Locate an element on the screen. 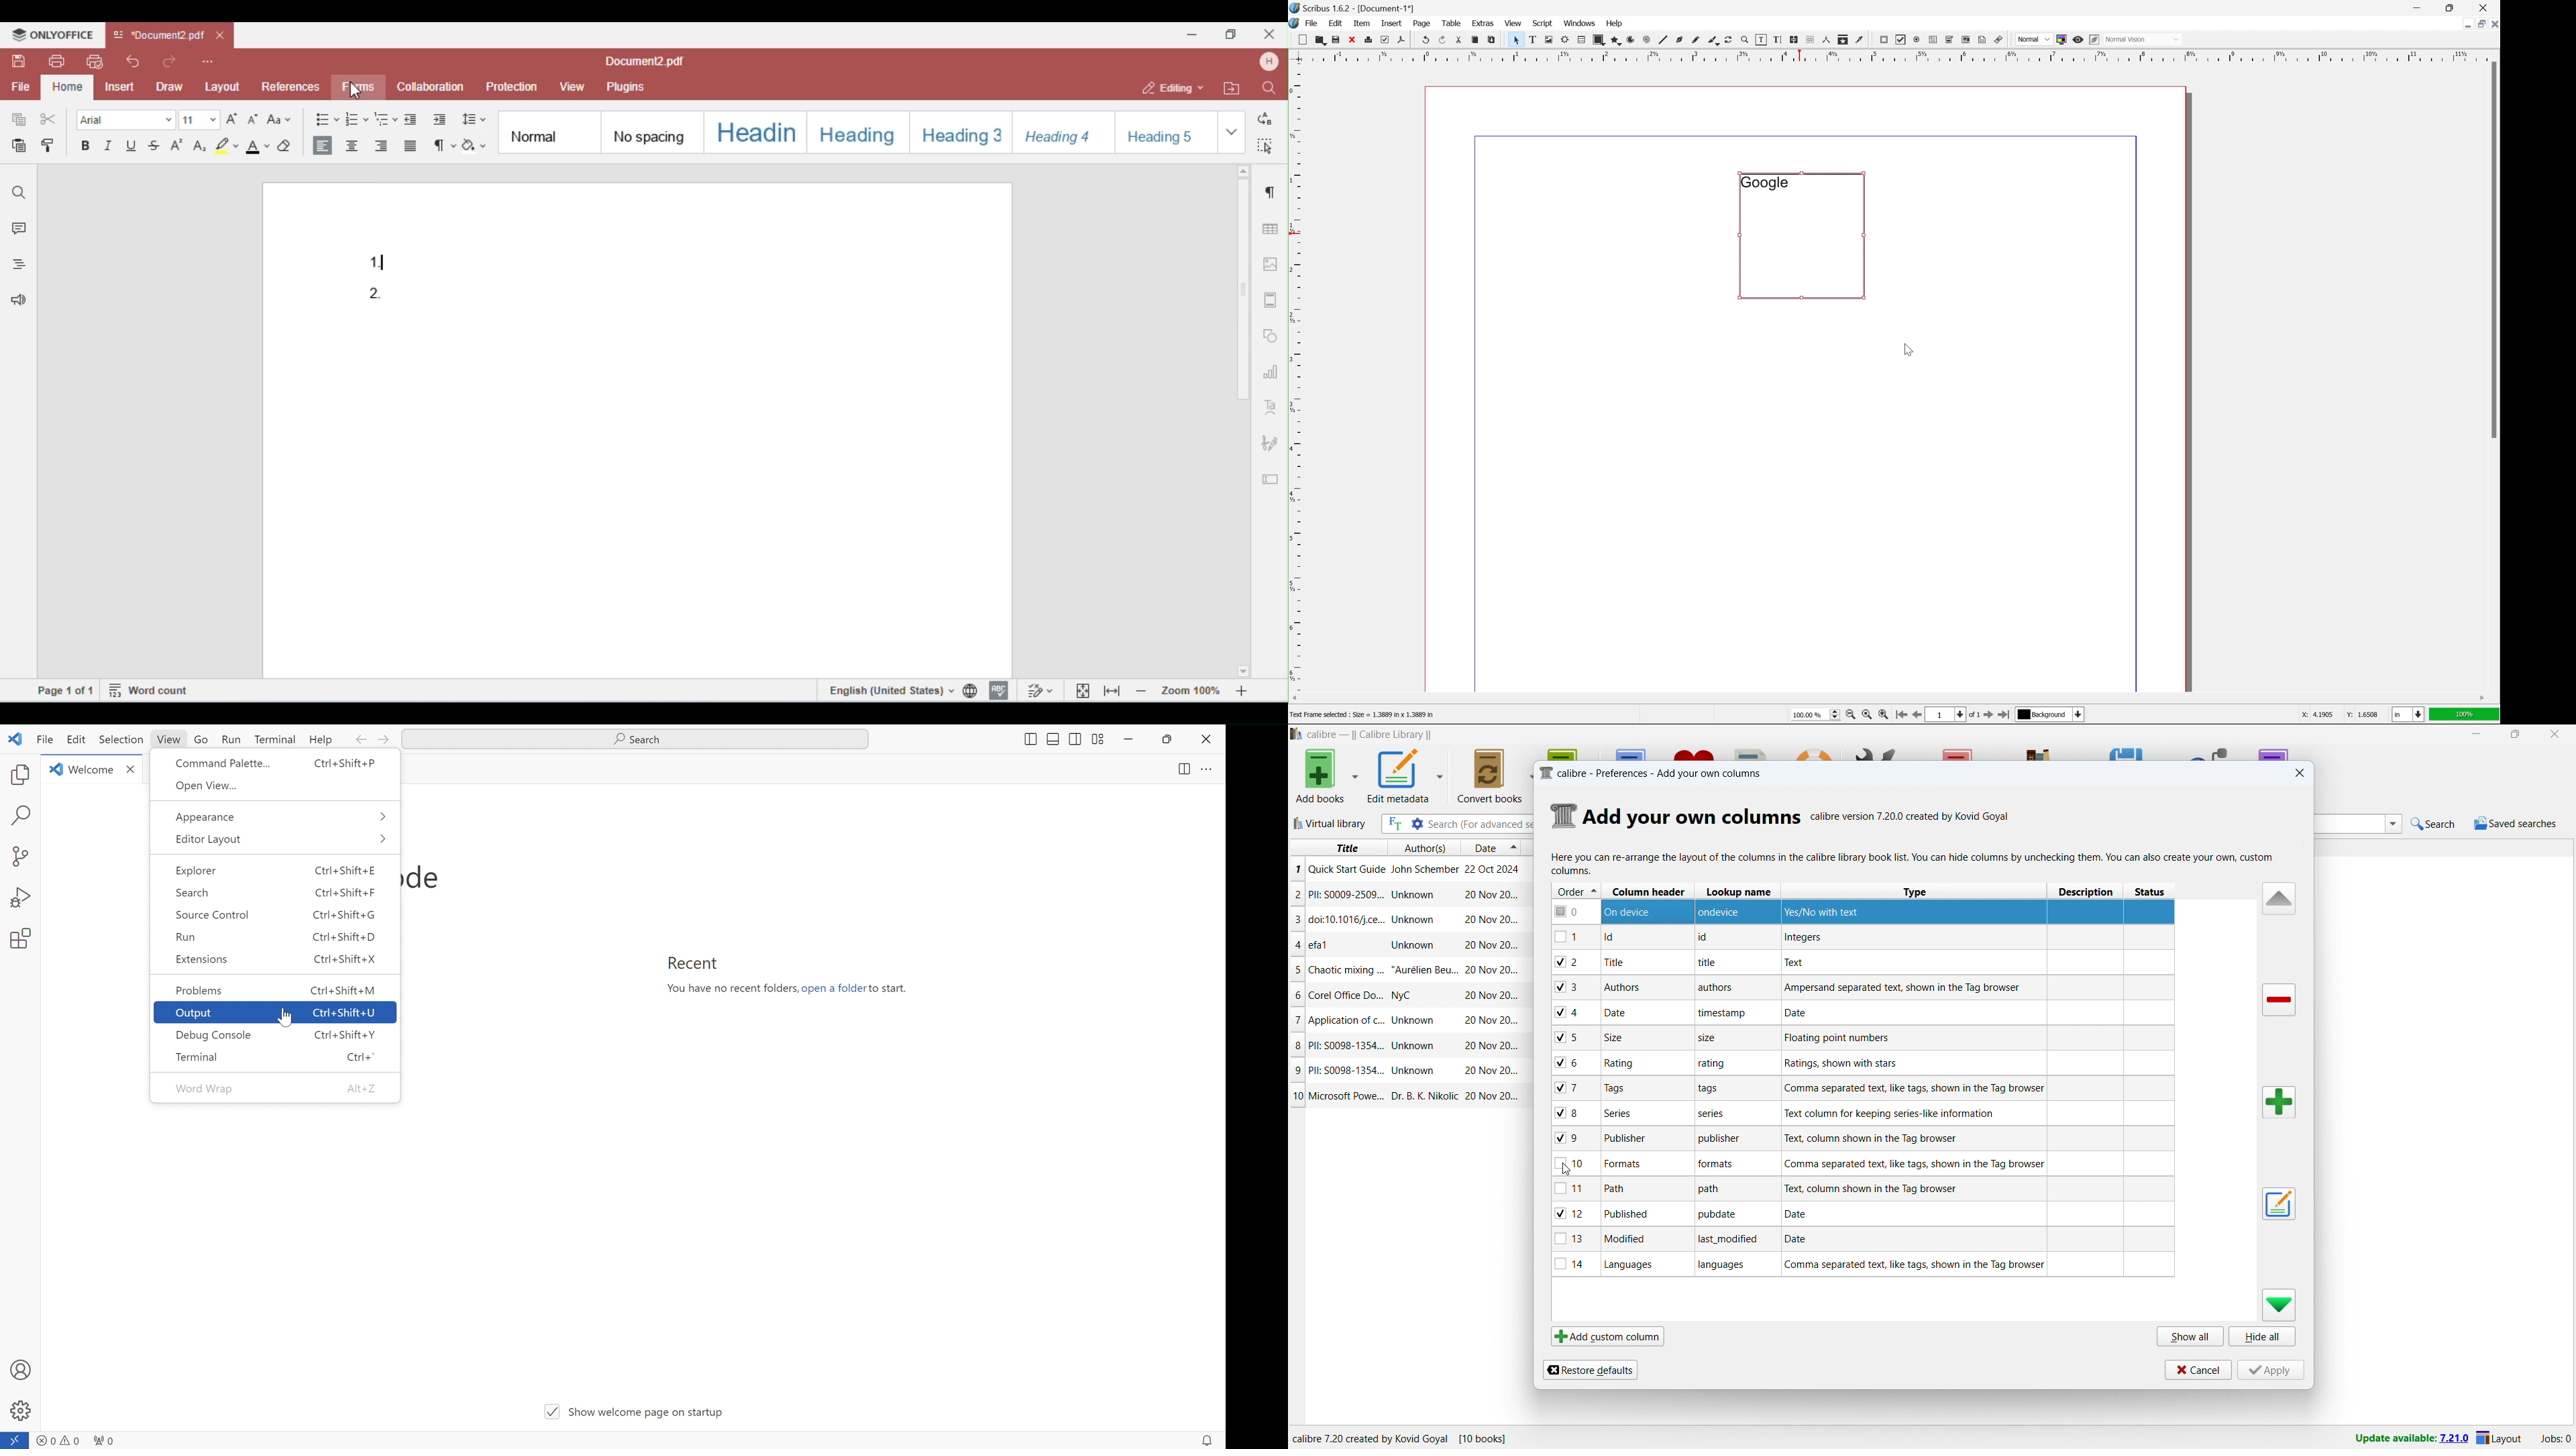 The width and height of the screenshot is (2576, 1456). extras is located at coordinates (1485, 23).